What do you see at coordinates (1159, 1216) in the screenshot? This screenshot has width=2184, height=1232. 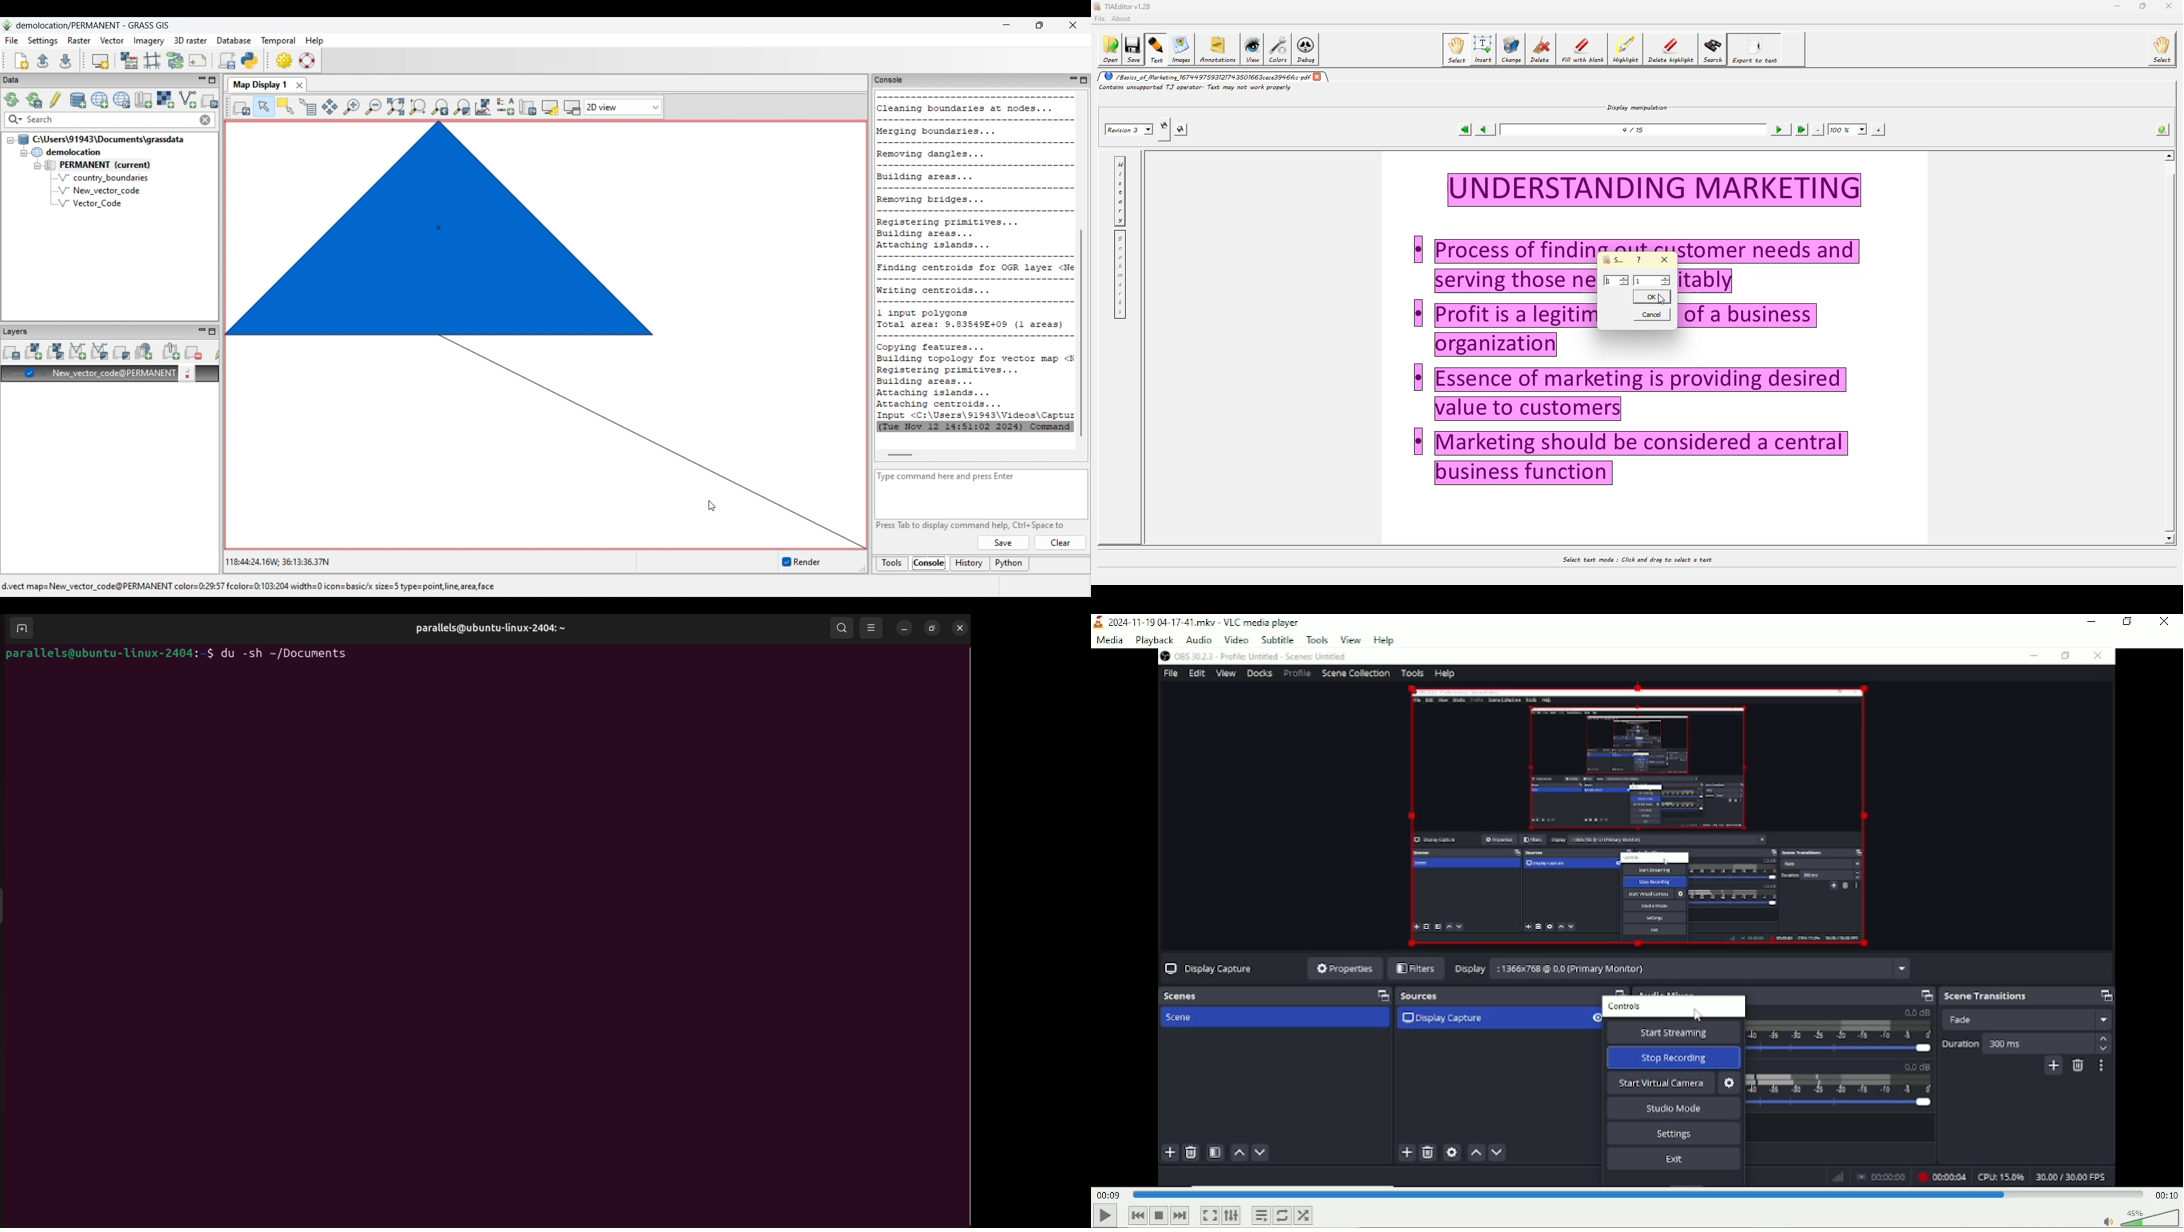 I see `Stop playlist` at bounding box center [1159, 1216].